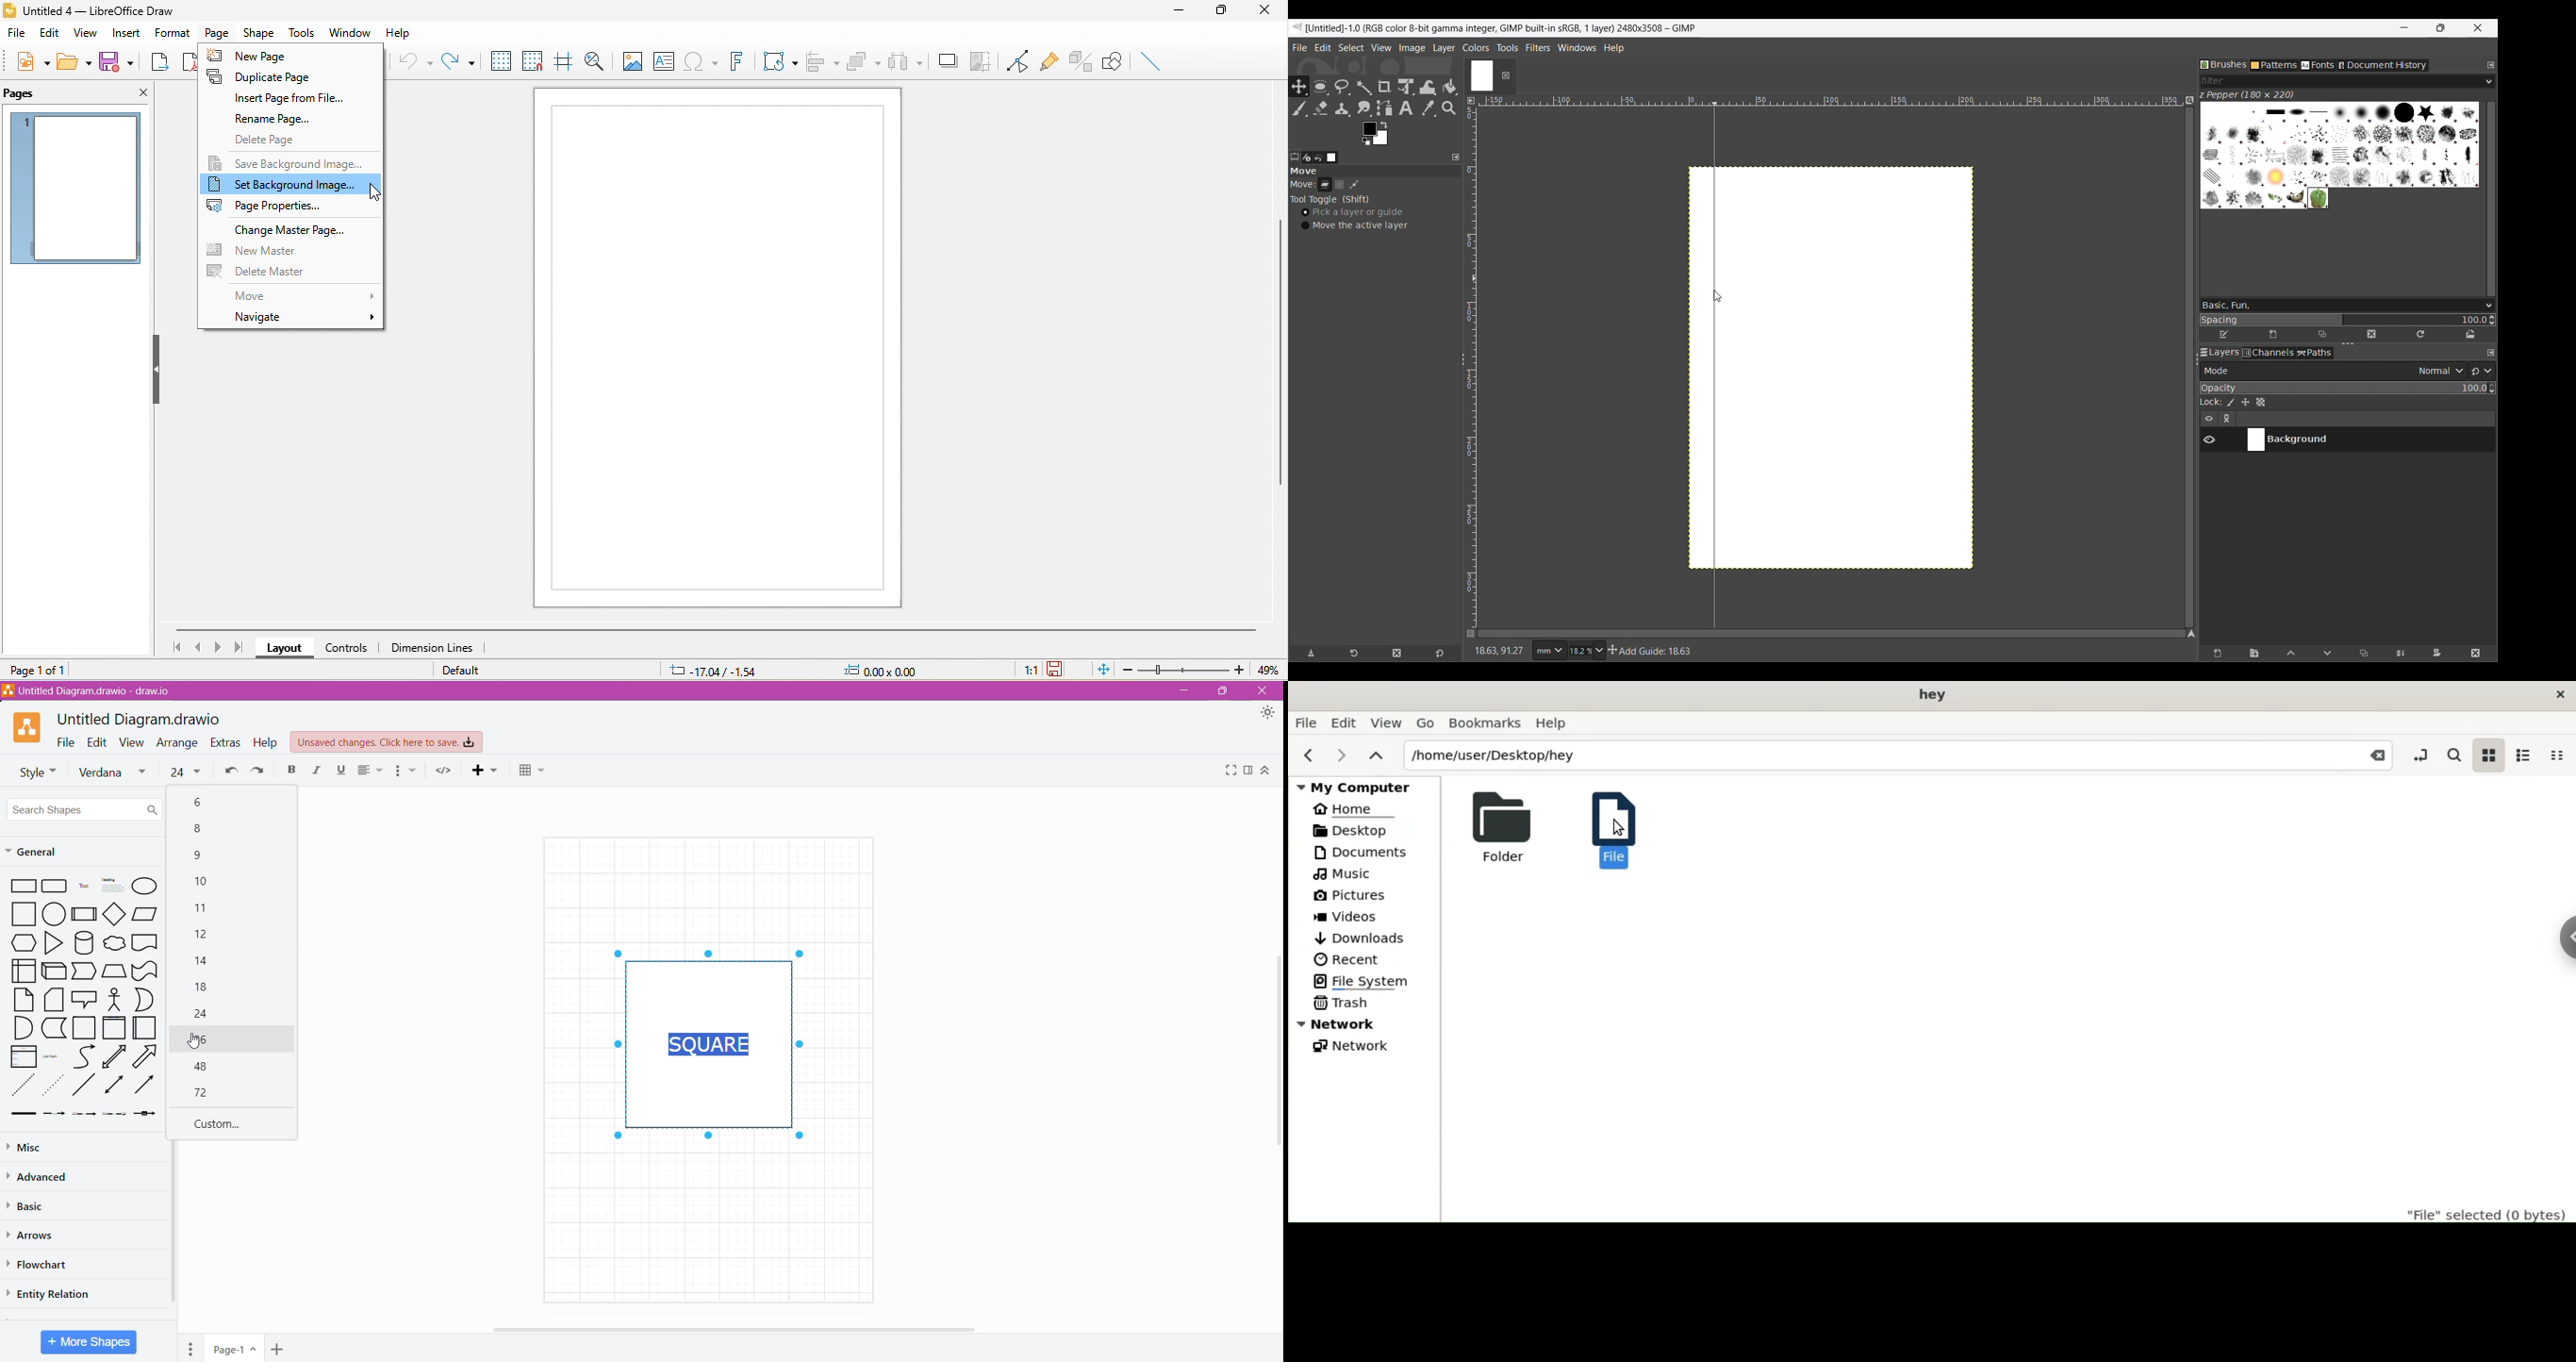 The image size is (2576, 1372). Describe the element at coordinates (1471, 634) in the screenshot. I see `Toggle quick mask on/off` at that location.